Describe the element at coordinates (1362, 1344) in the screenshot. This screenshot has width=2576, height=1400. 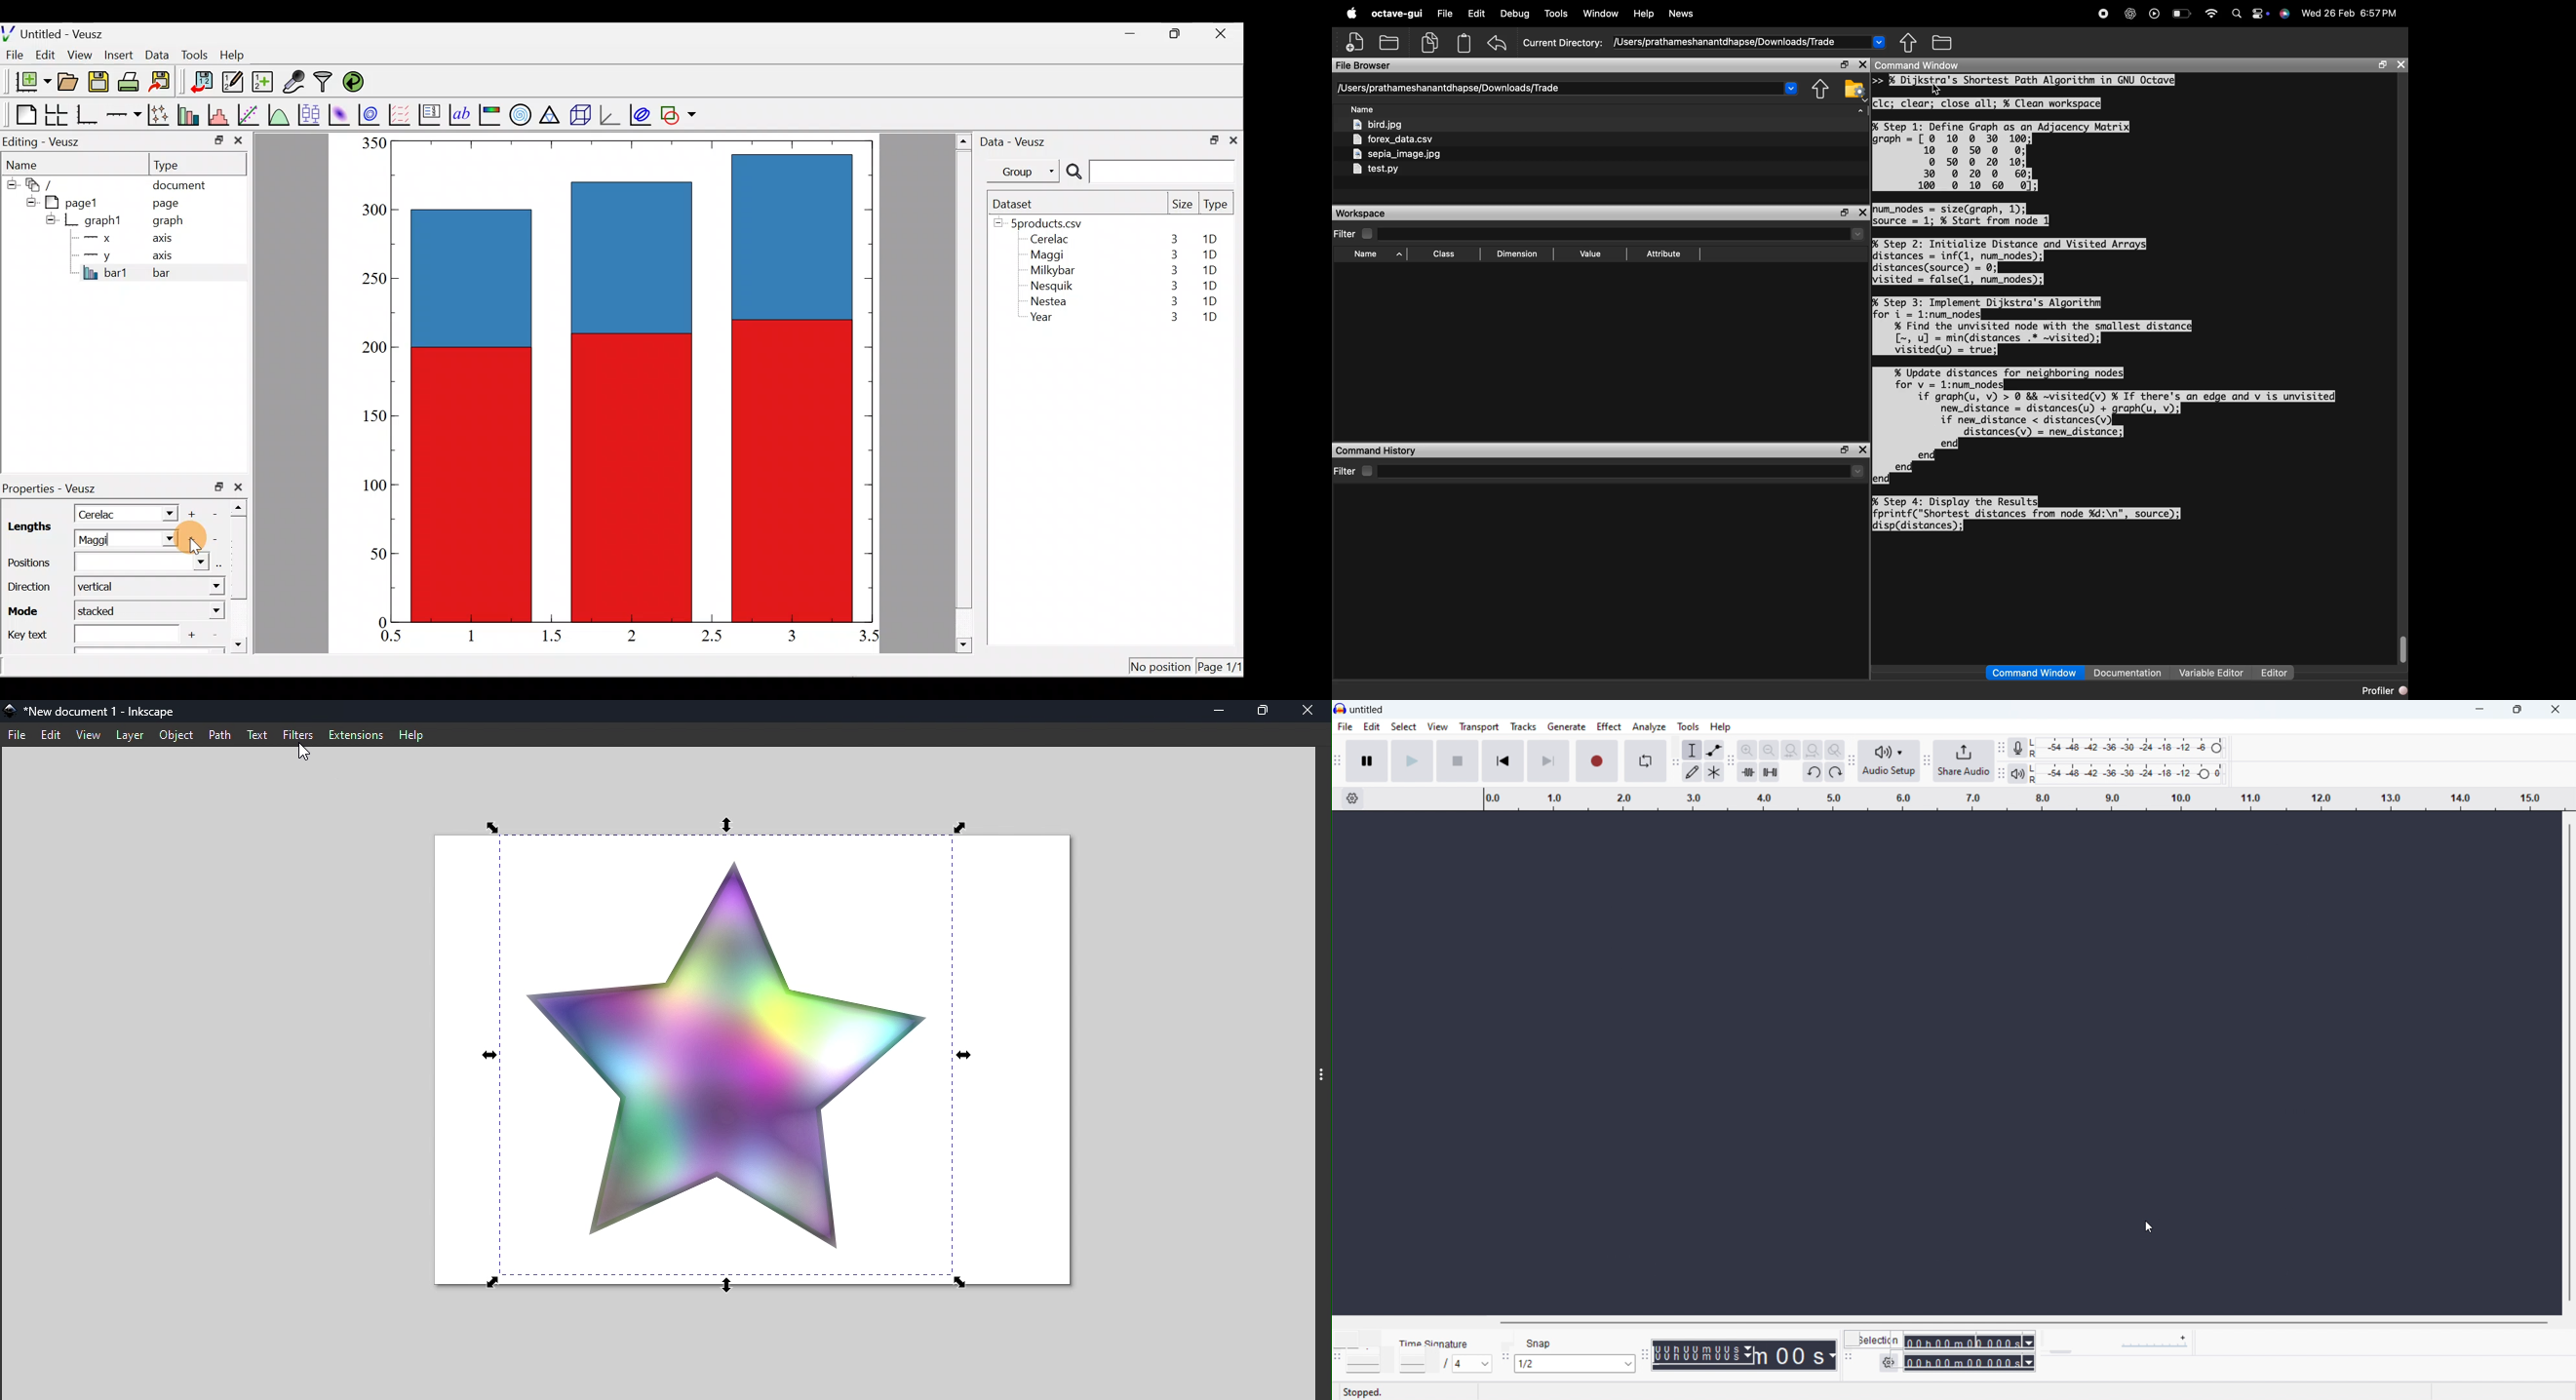
I see `Tempo` at that location.